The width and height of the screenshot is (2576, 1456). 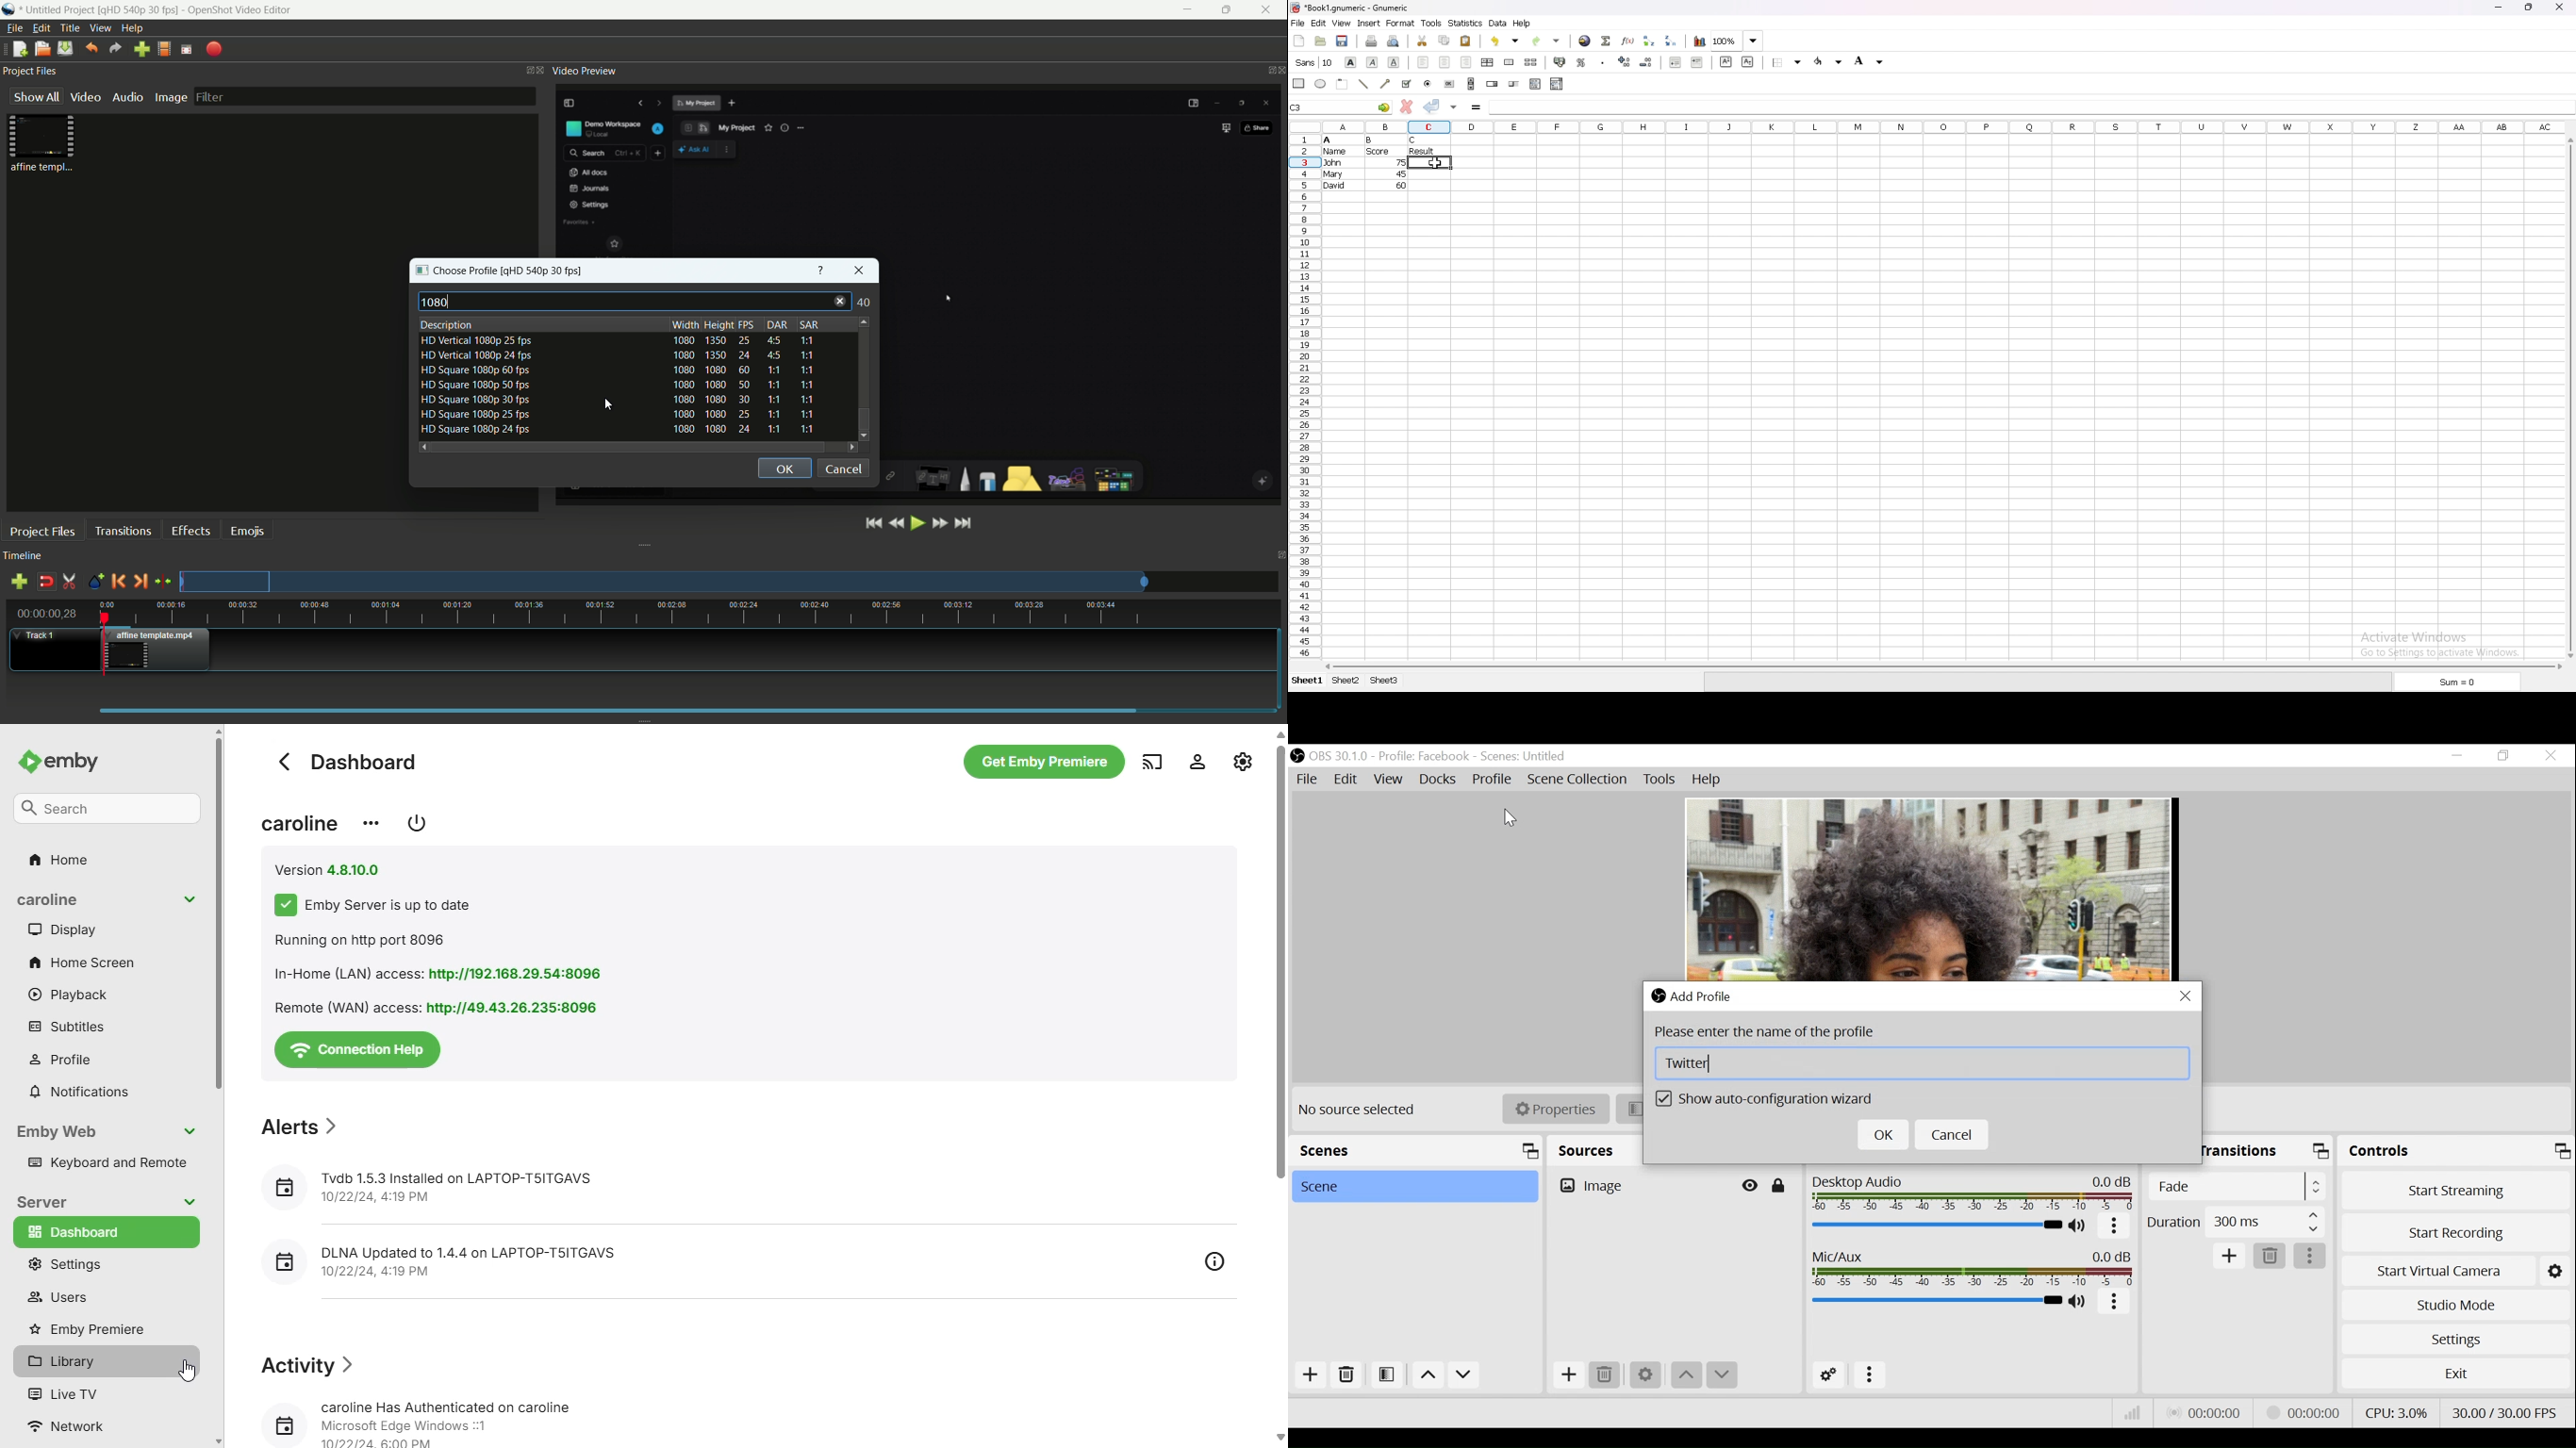 What do you see at coordinates (1368, 23) in the screenshot?
I see `insert` at bounding box center [1368, 23].